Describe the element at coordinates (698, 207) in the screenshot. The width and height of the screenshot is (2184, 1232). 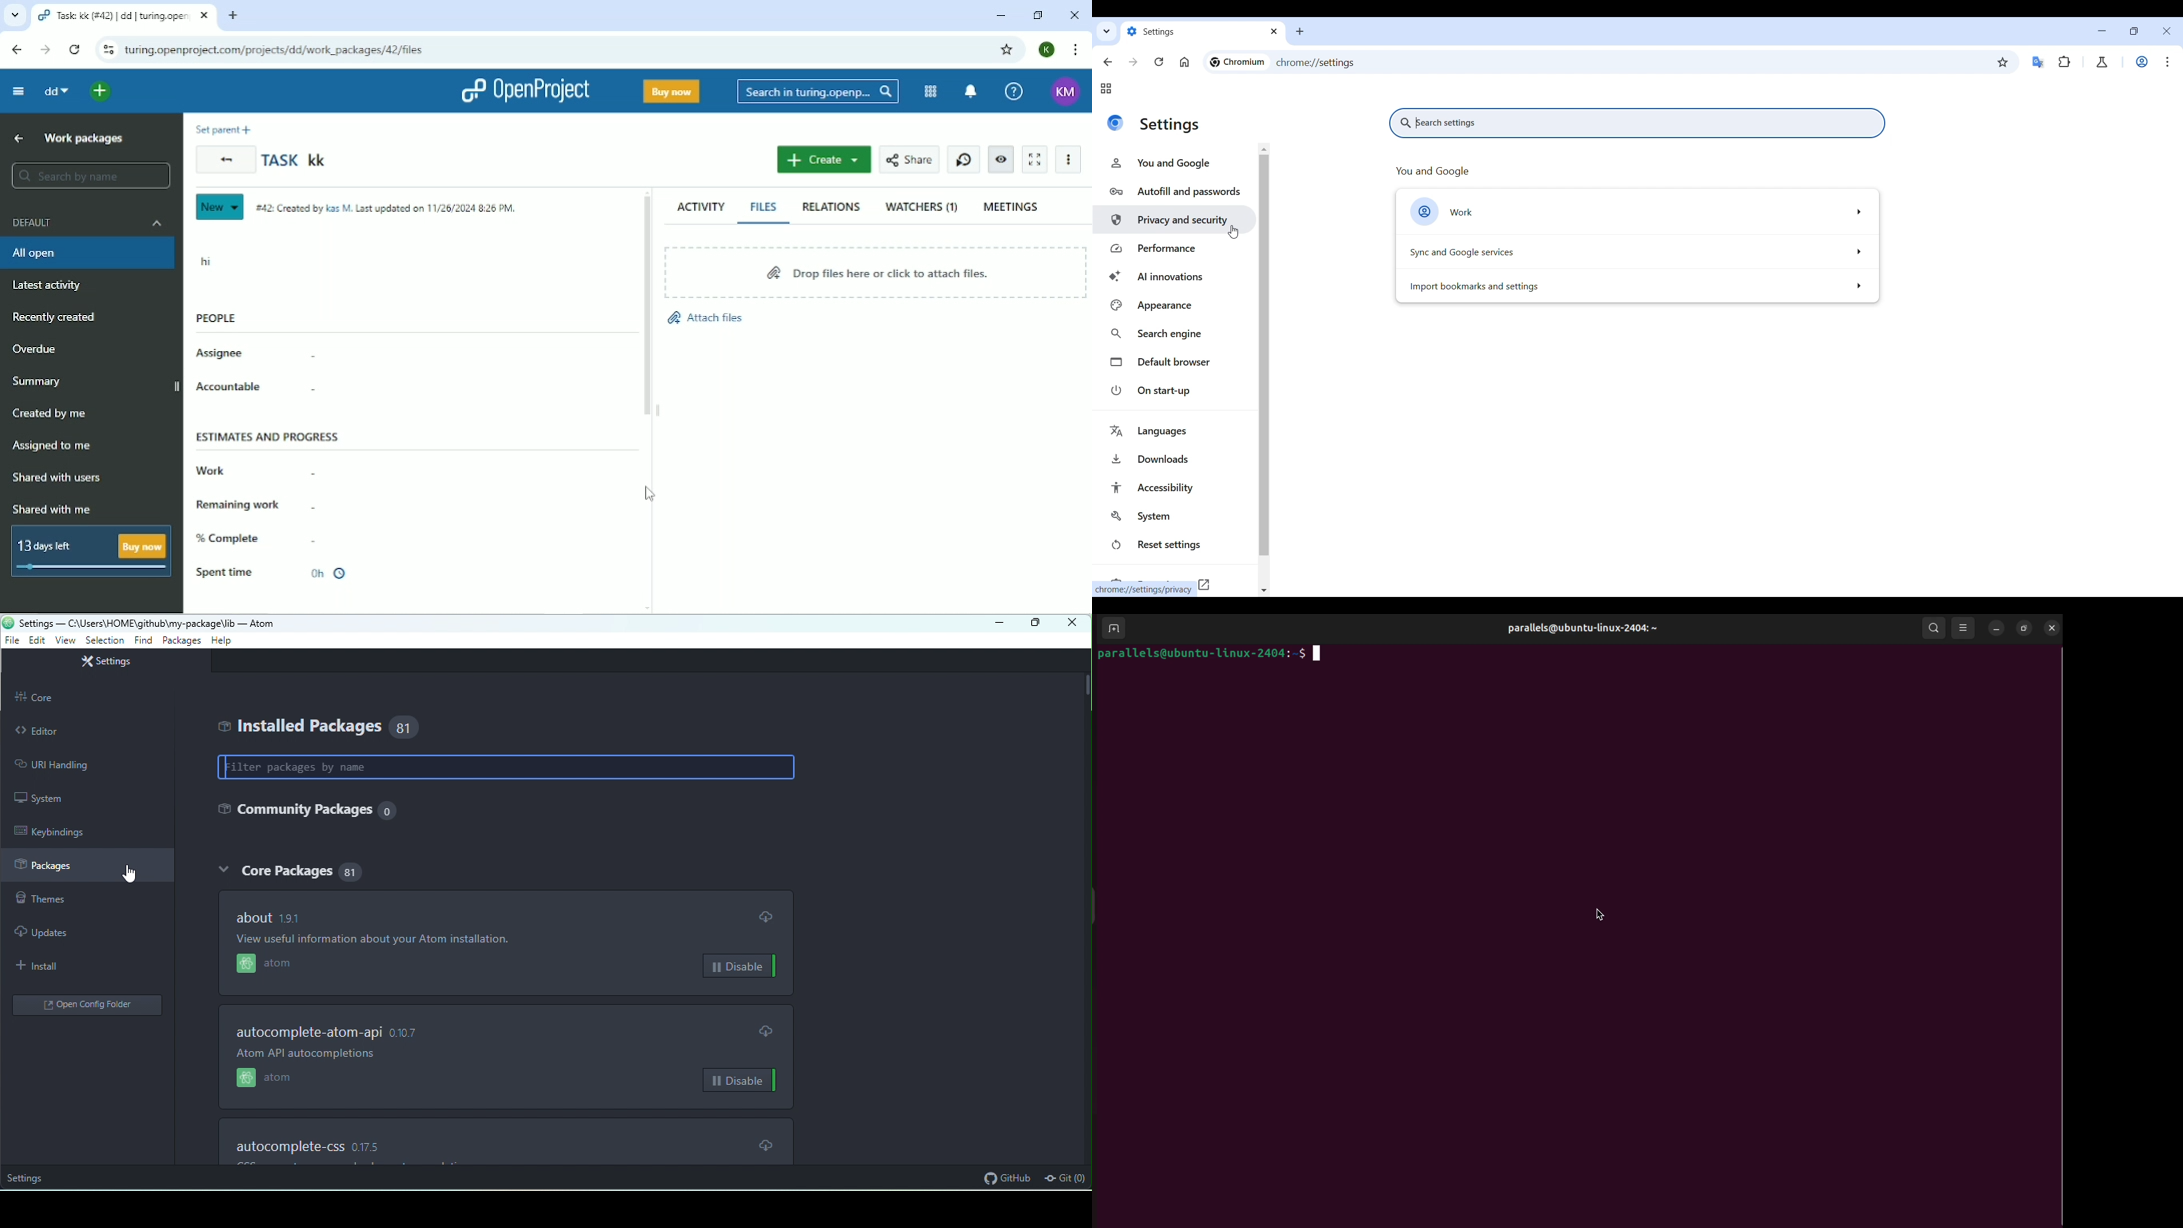
I see `ACTIVITY` at that location.